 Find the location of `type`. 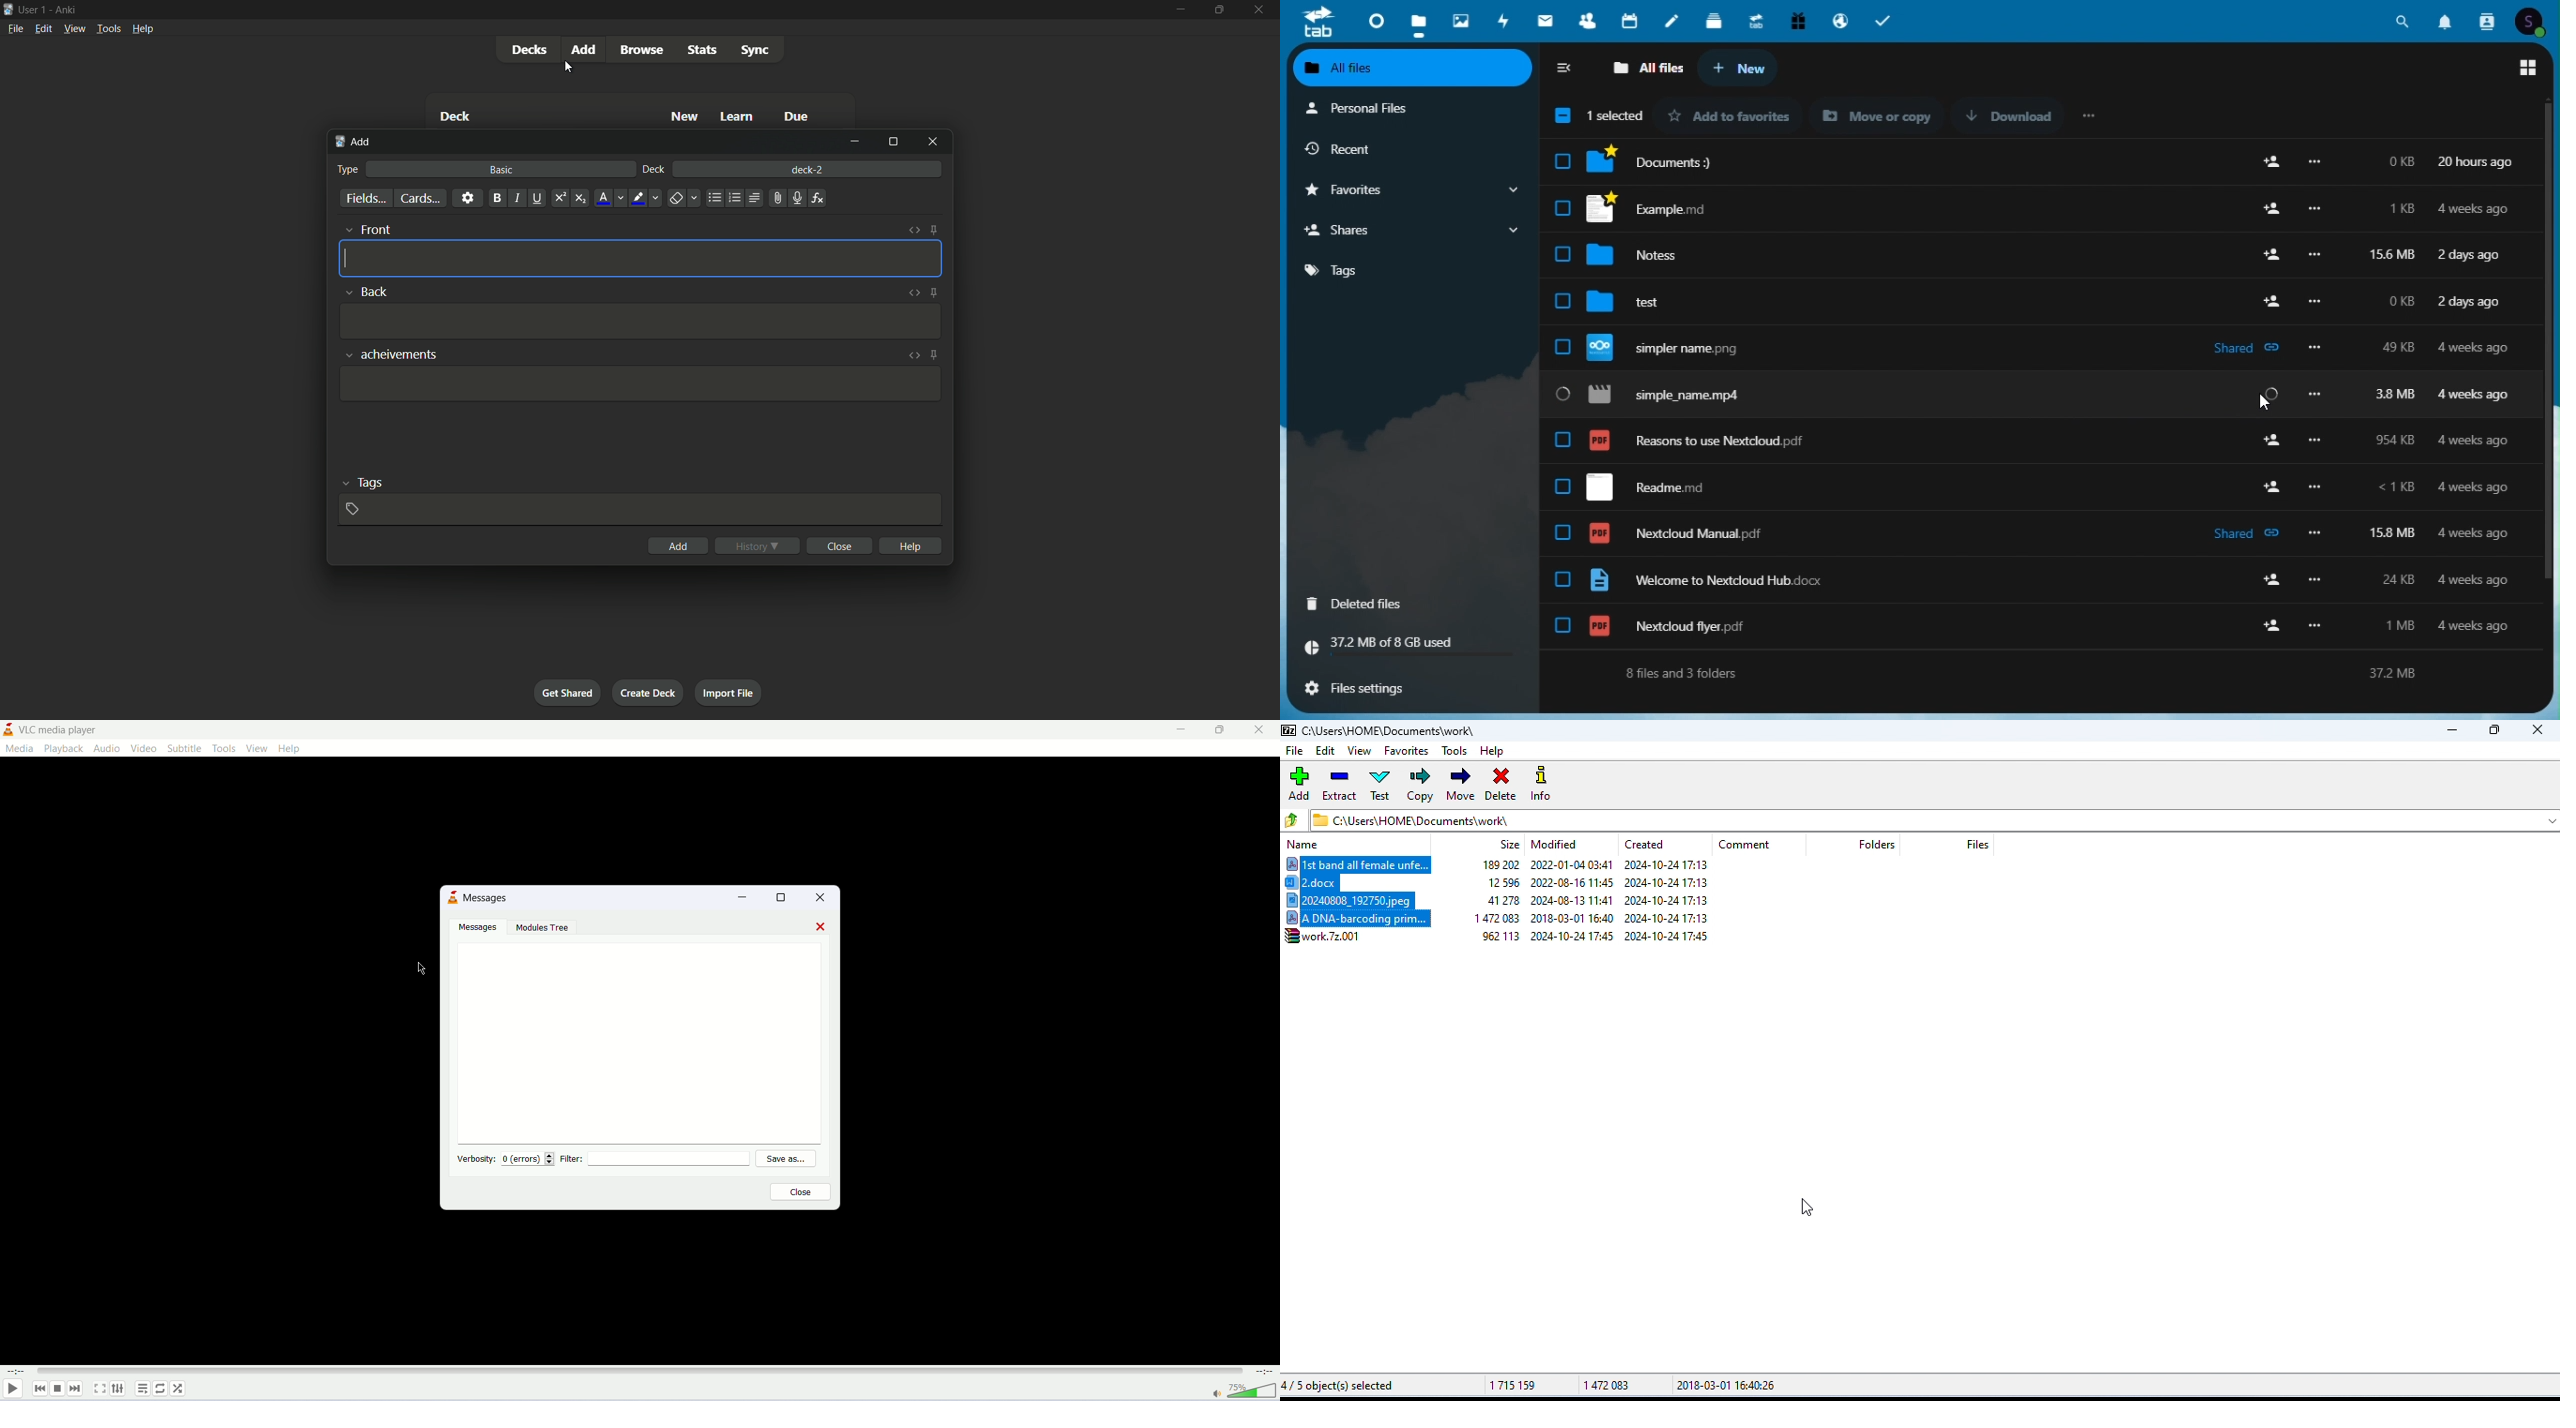

type is located at coordinates (347, 170).